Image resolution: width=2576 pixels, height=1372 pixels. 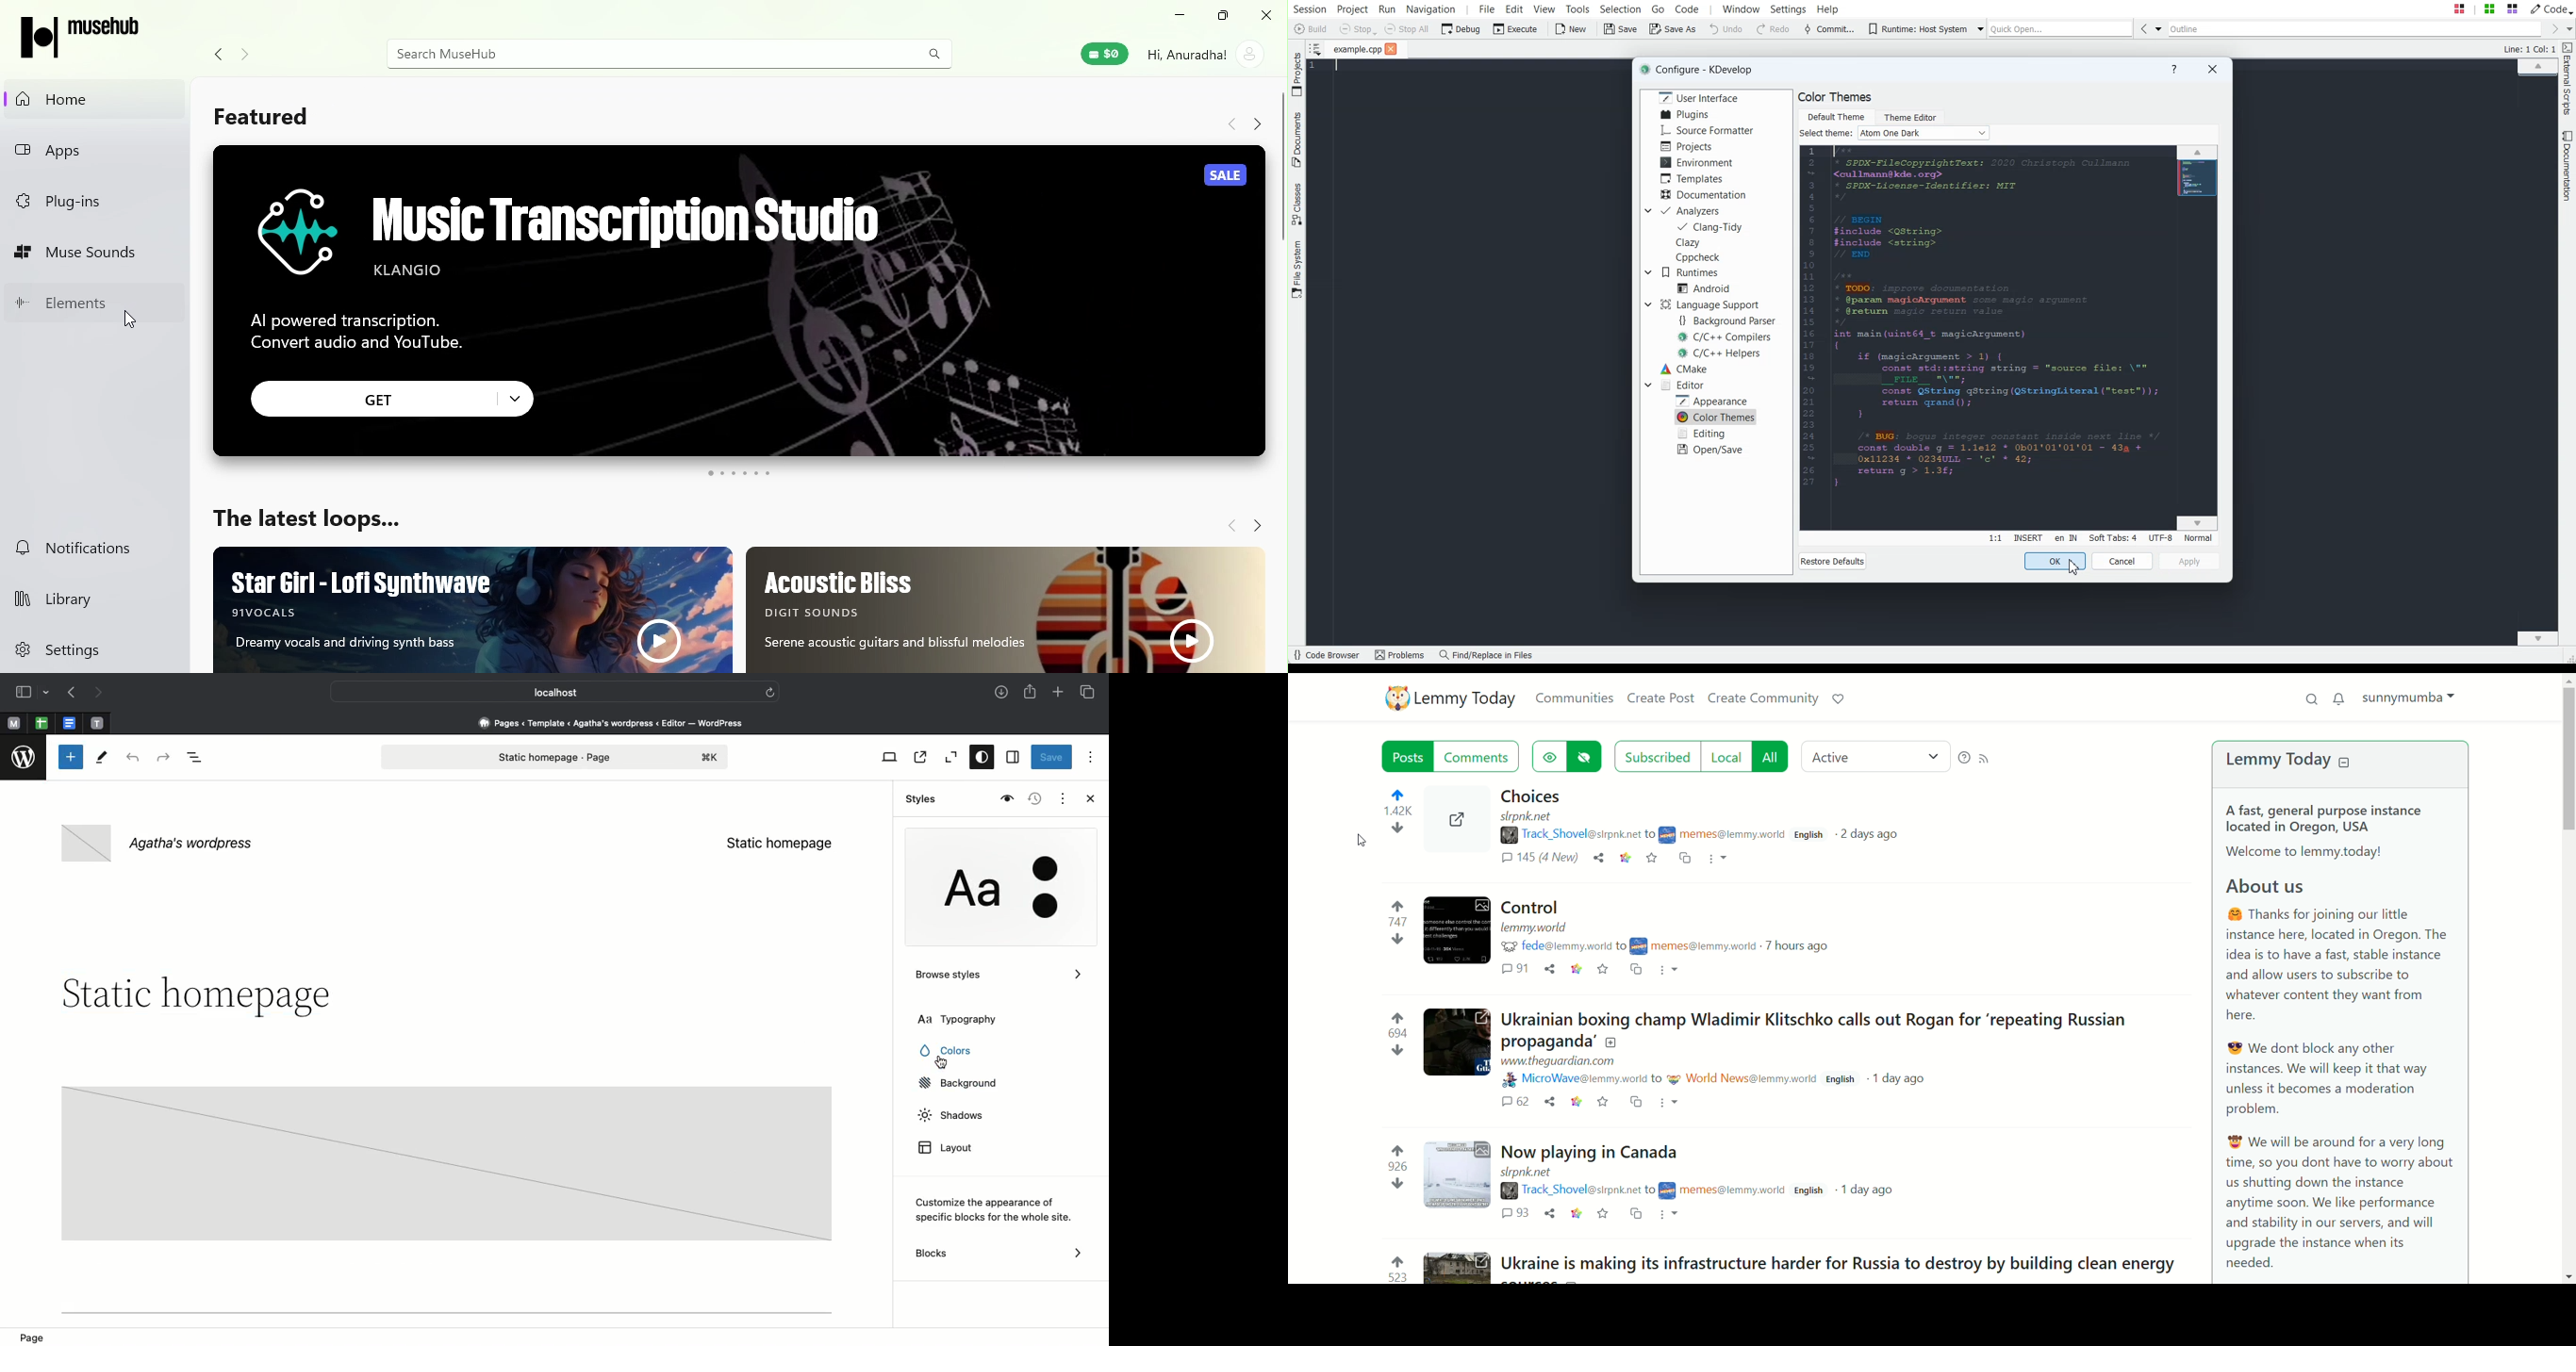 What do you see at coordinates (1904, 1081) in the screenshot?
I see `1day ago` at bounding box center [1904, 1081].